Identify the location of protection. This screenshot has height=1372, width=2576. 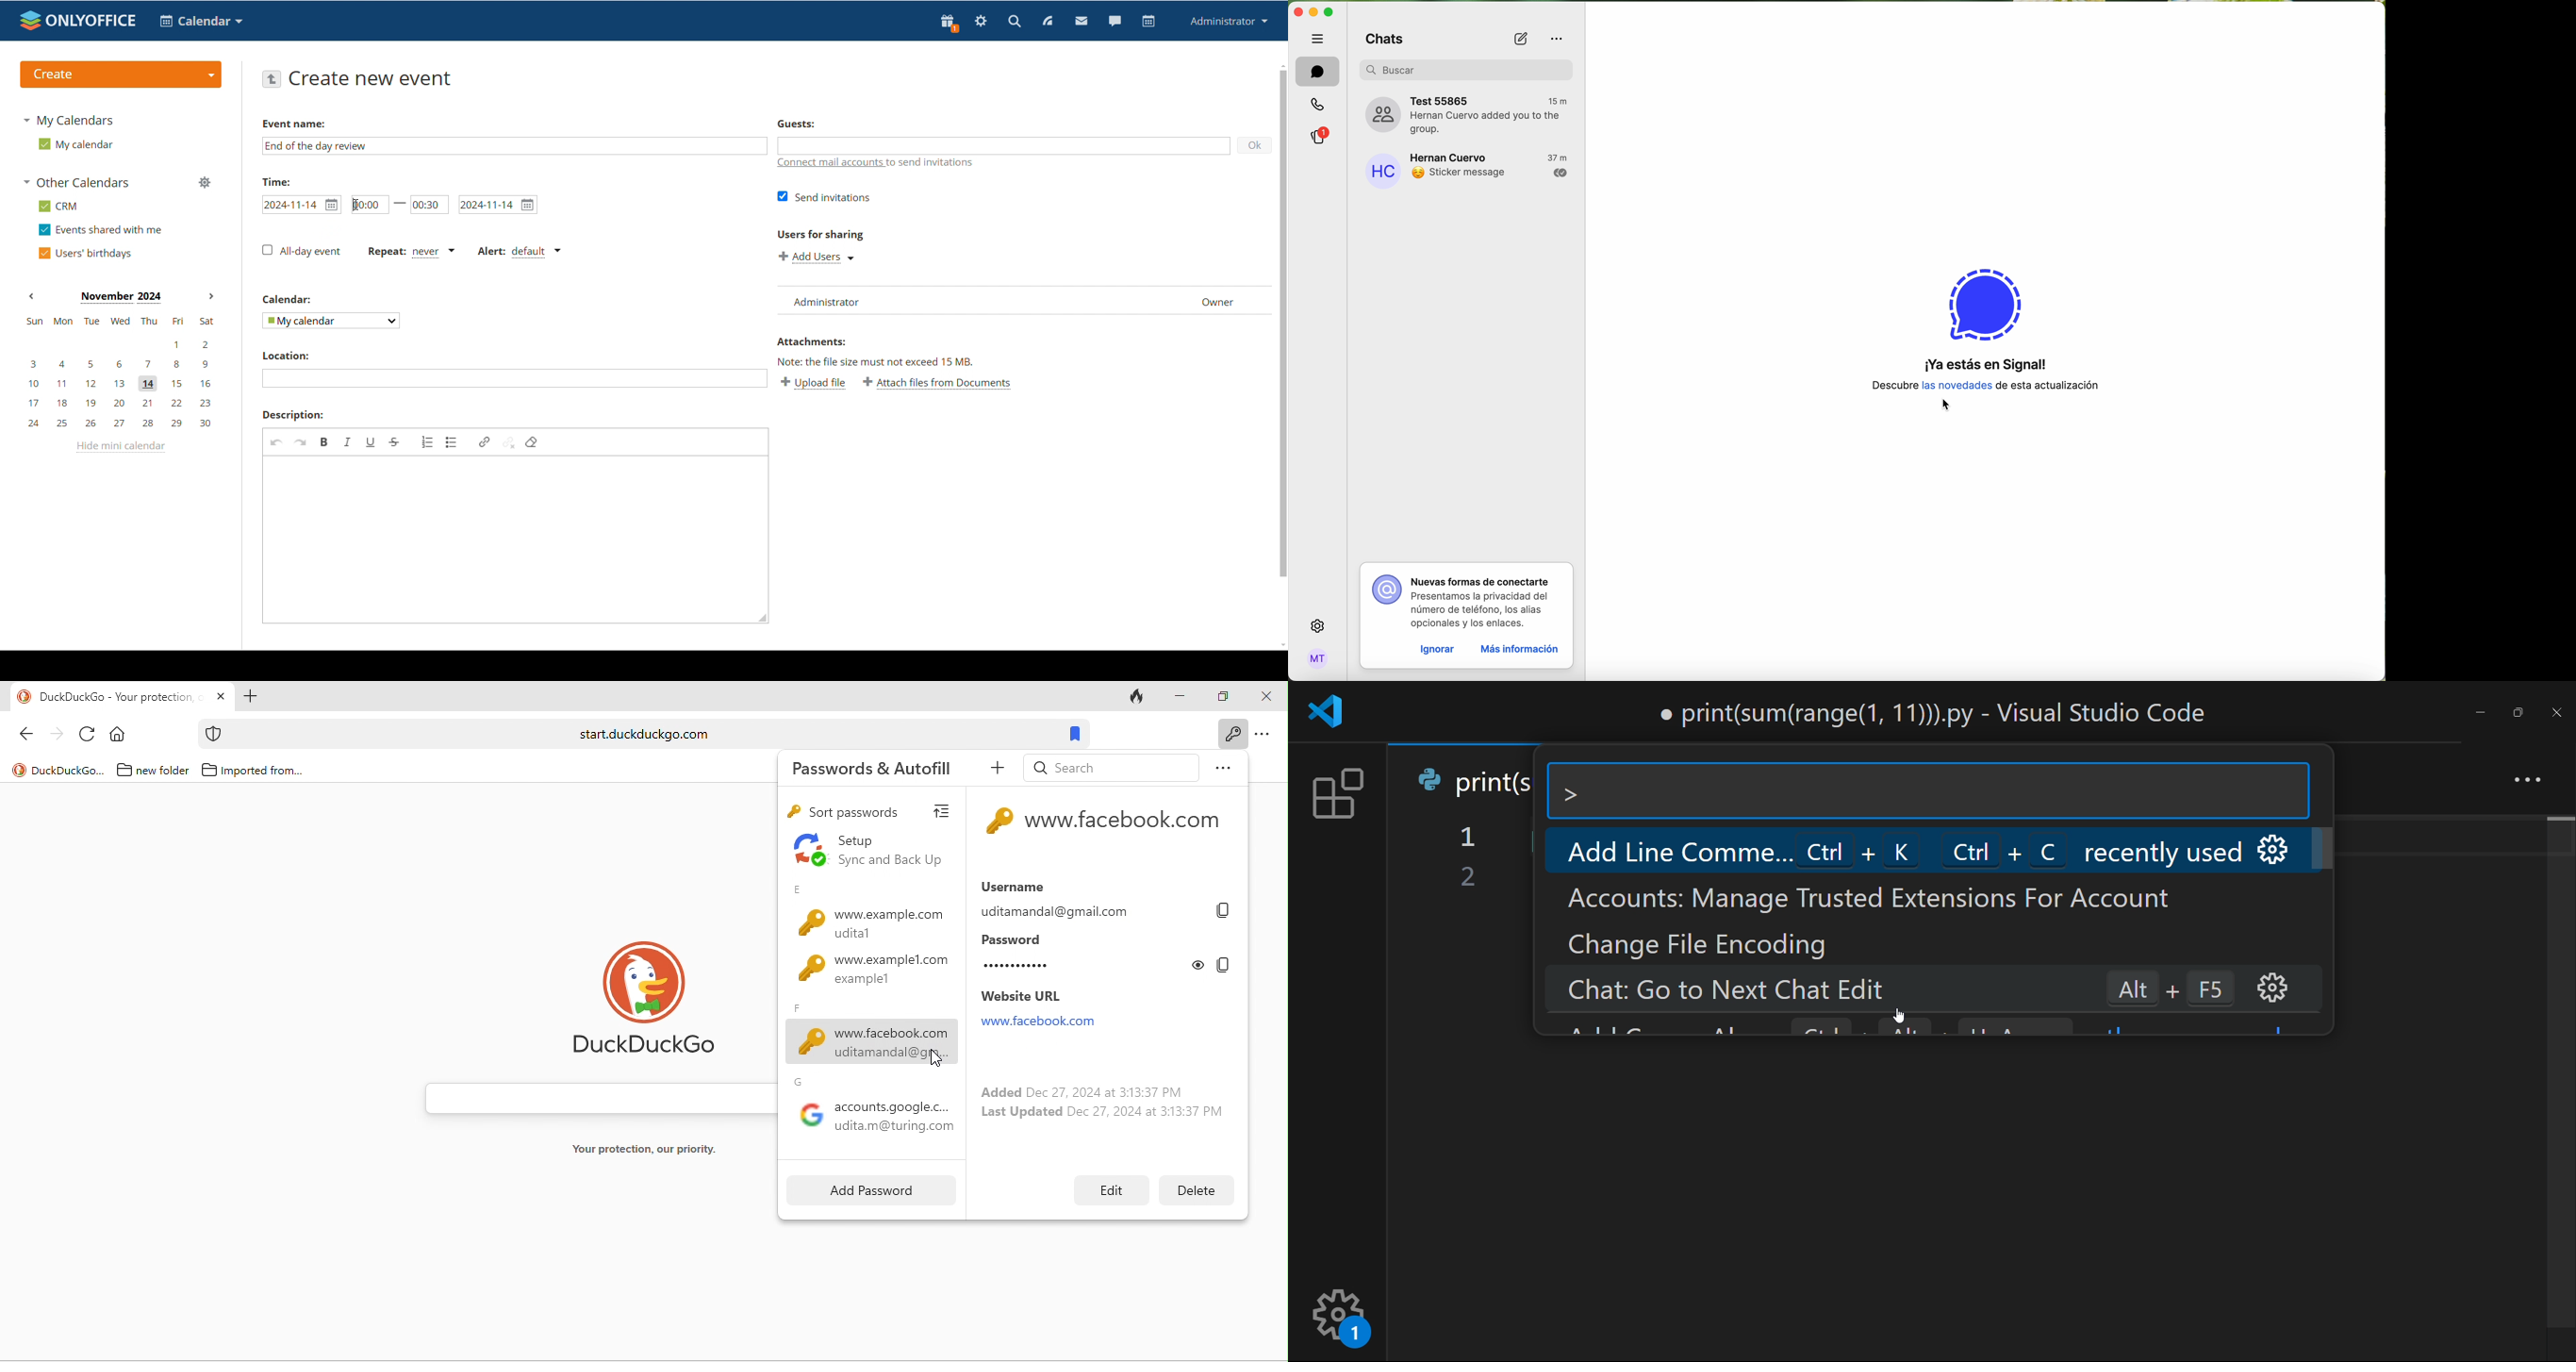
(212, 734).